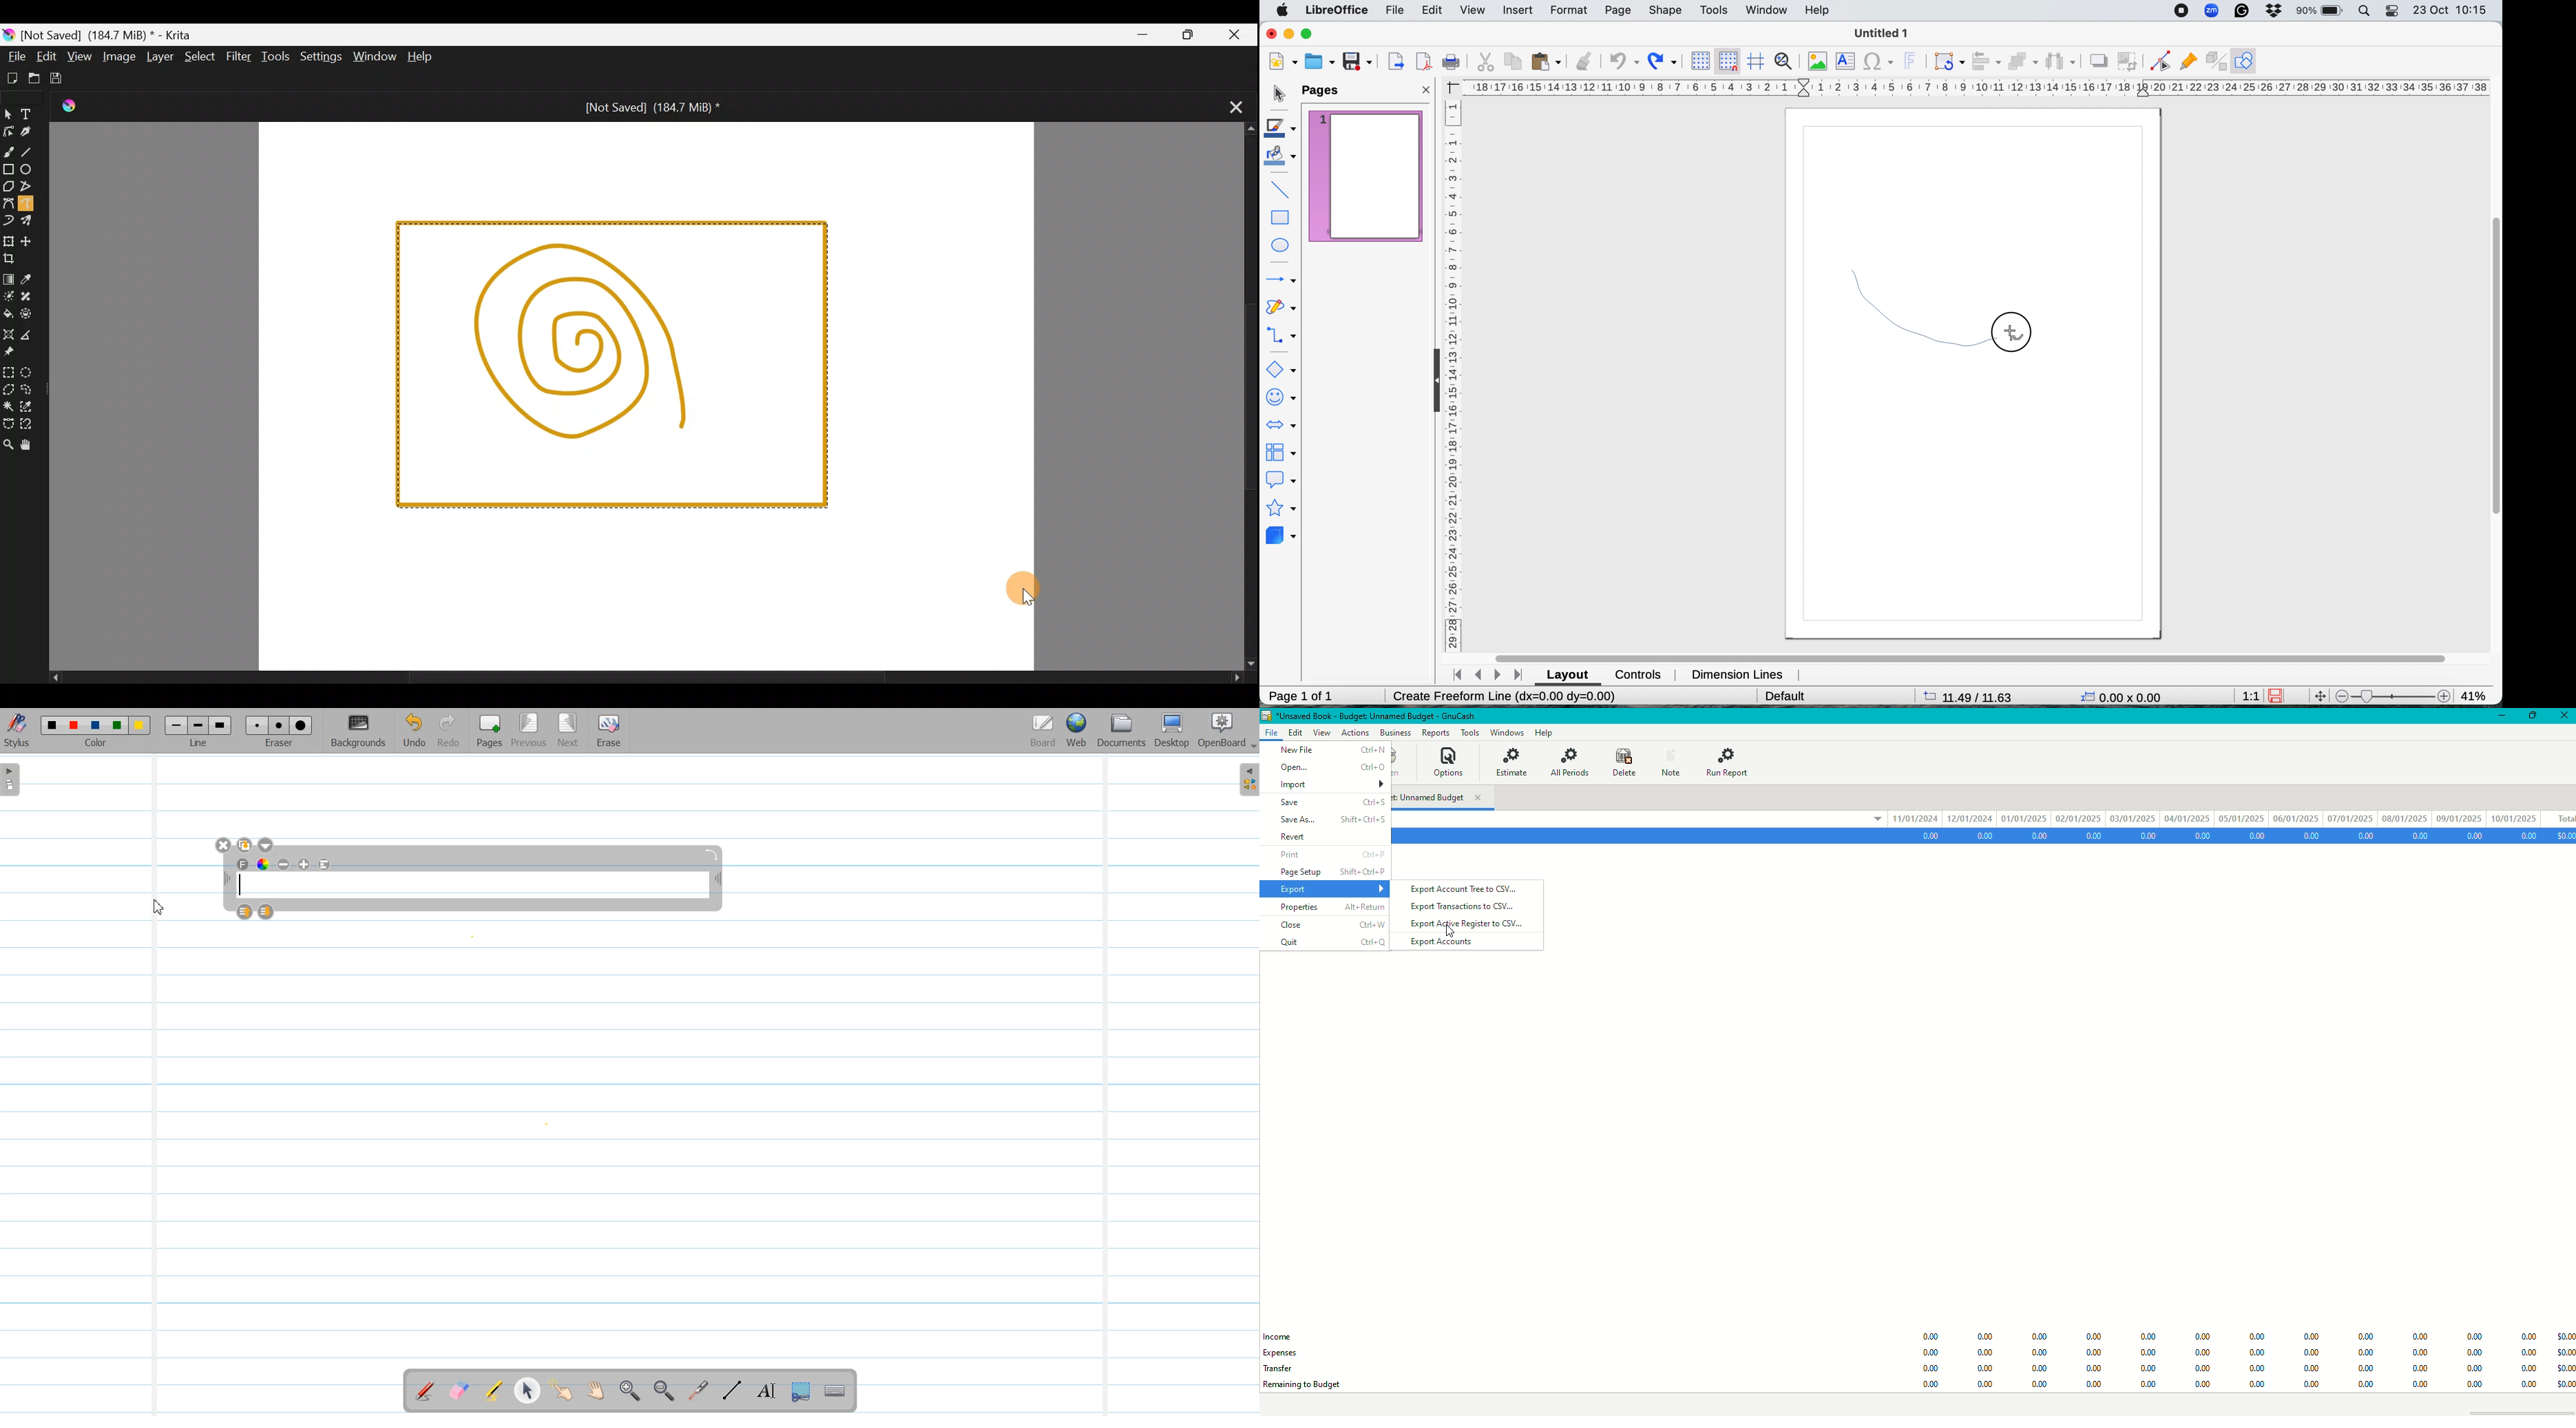 Image resolution: width=2576 pixels, height=1428 pixels. What do you see at coordinates (1466, 908) in the screenshot?
I see `Export Transactions to CSV` at bounding box center [1466, 908].